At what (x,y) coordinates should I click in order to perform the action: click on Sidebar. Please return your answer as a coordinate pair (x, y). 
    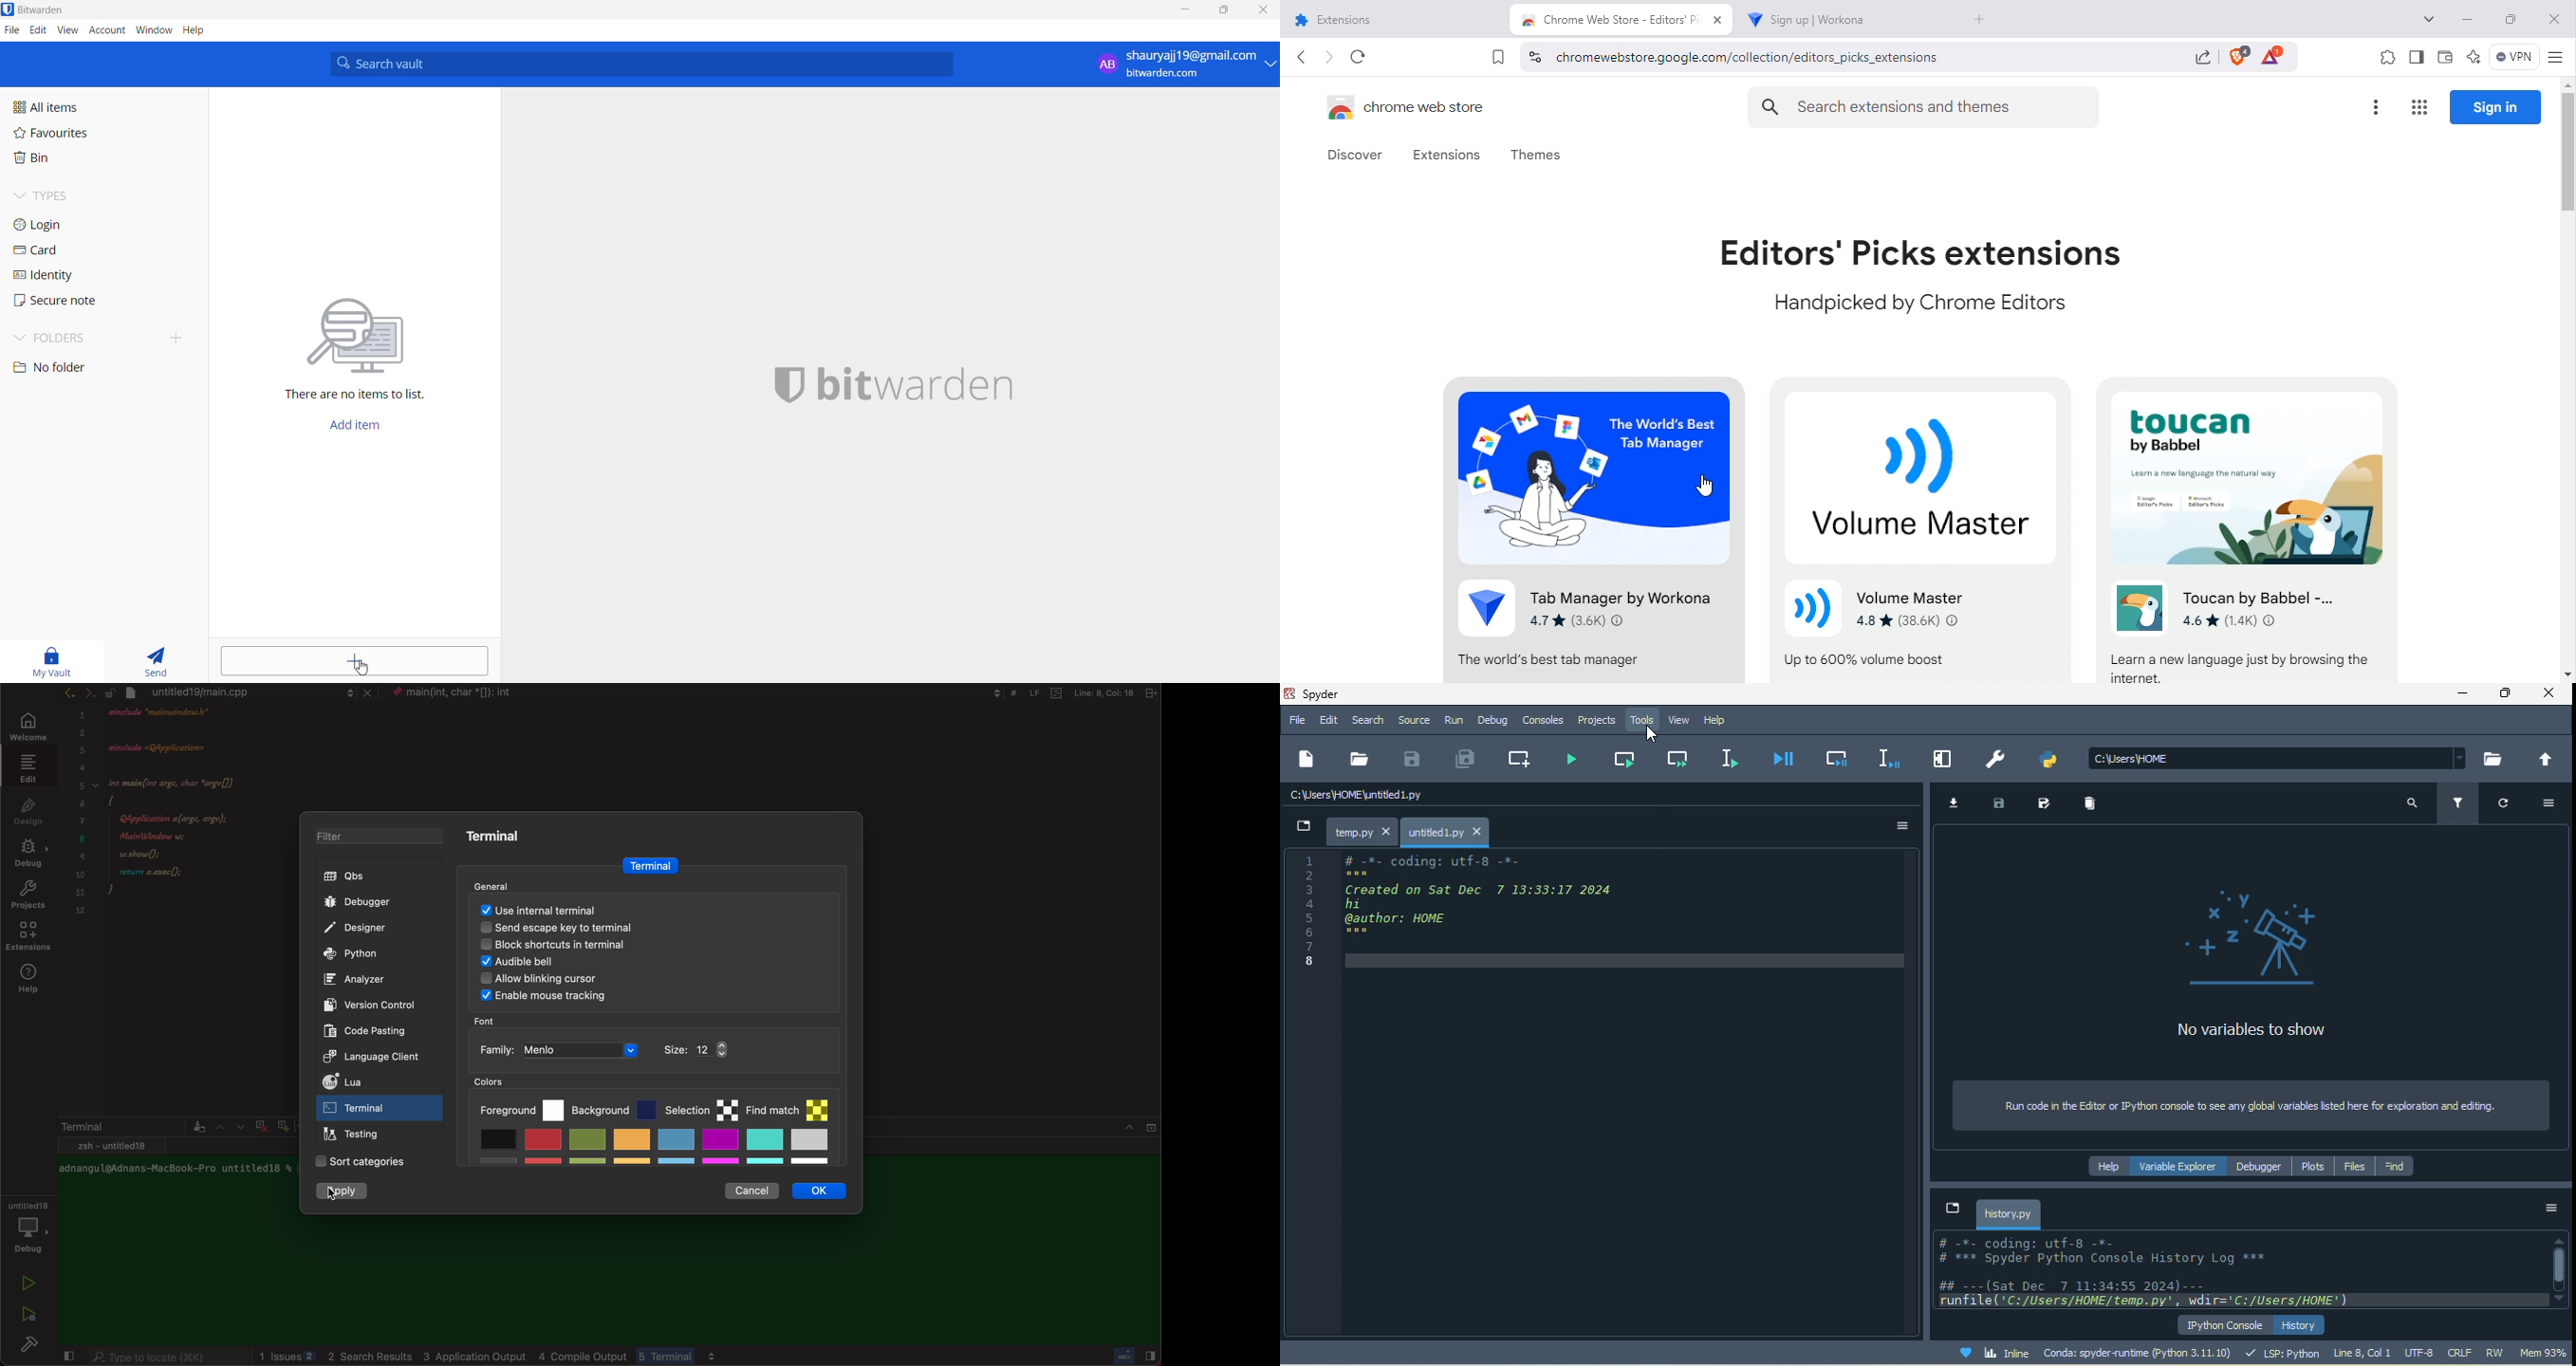
    Looking at the image, I should click on (2415, 57).